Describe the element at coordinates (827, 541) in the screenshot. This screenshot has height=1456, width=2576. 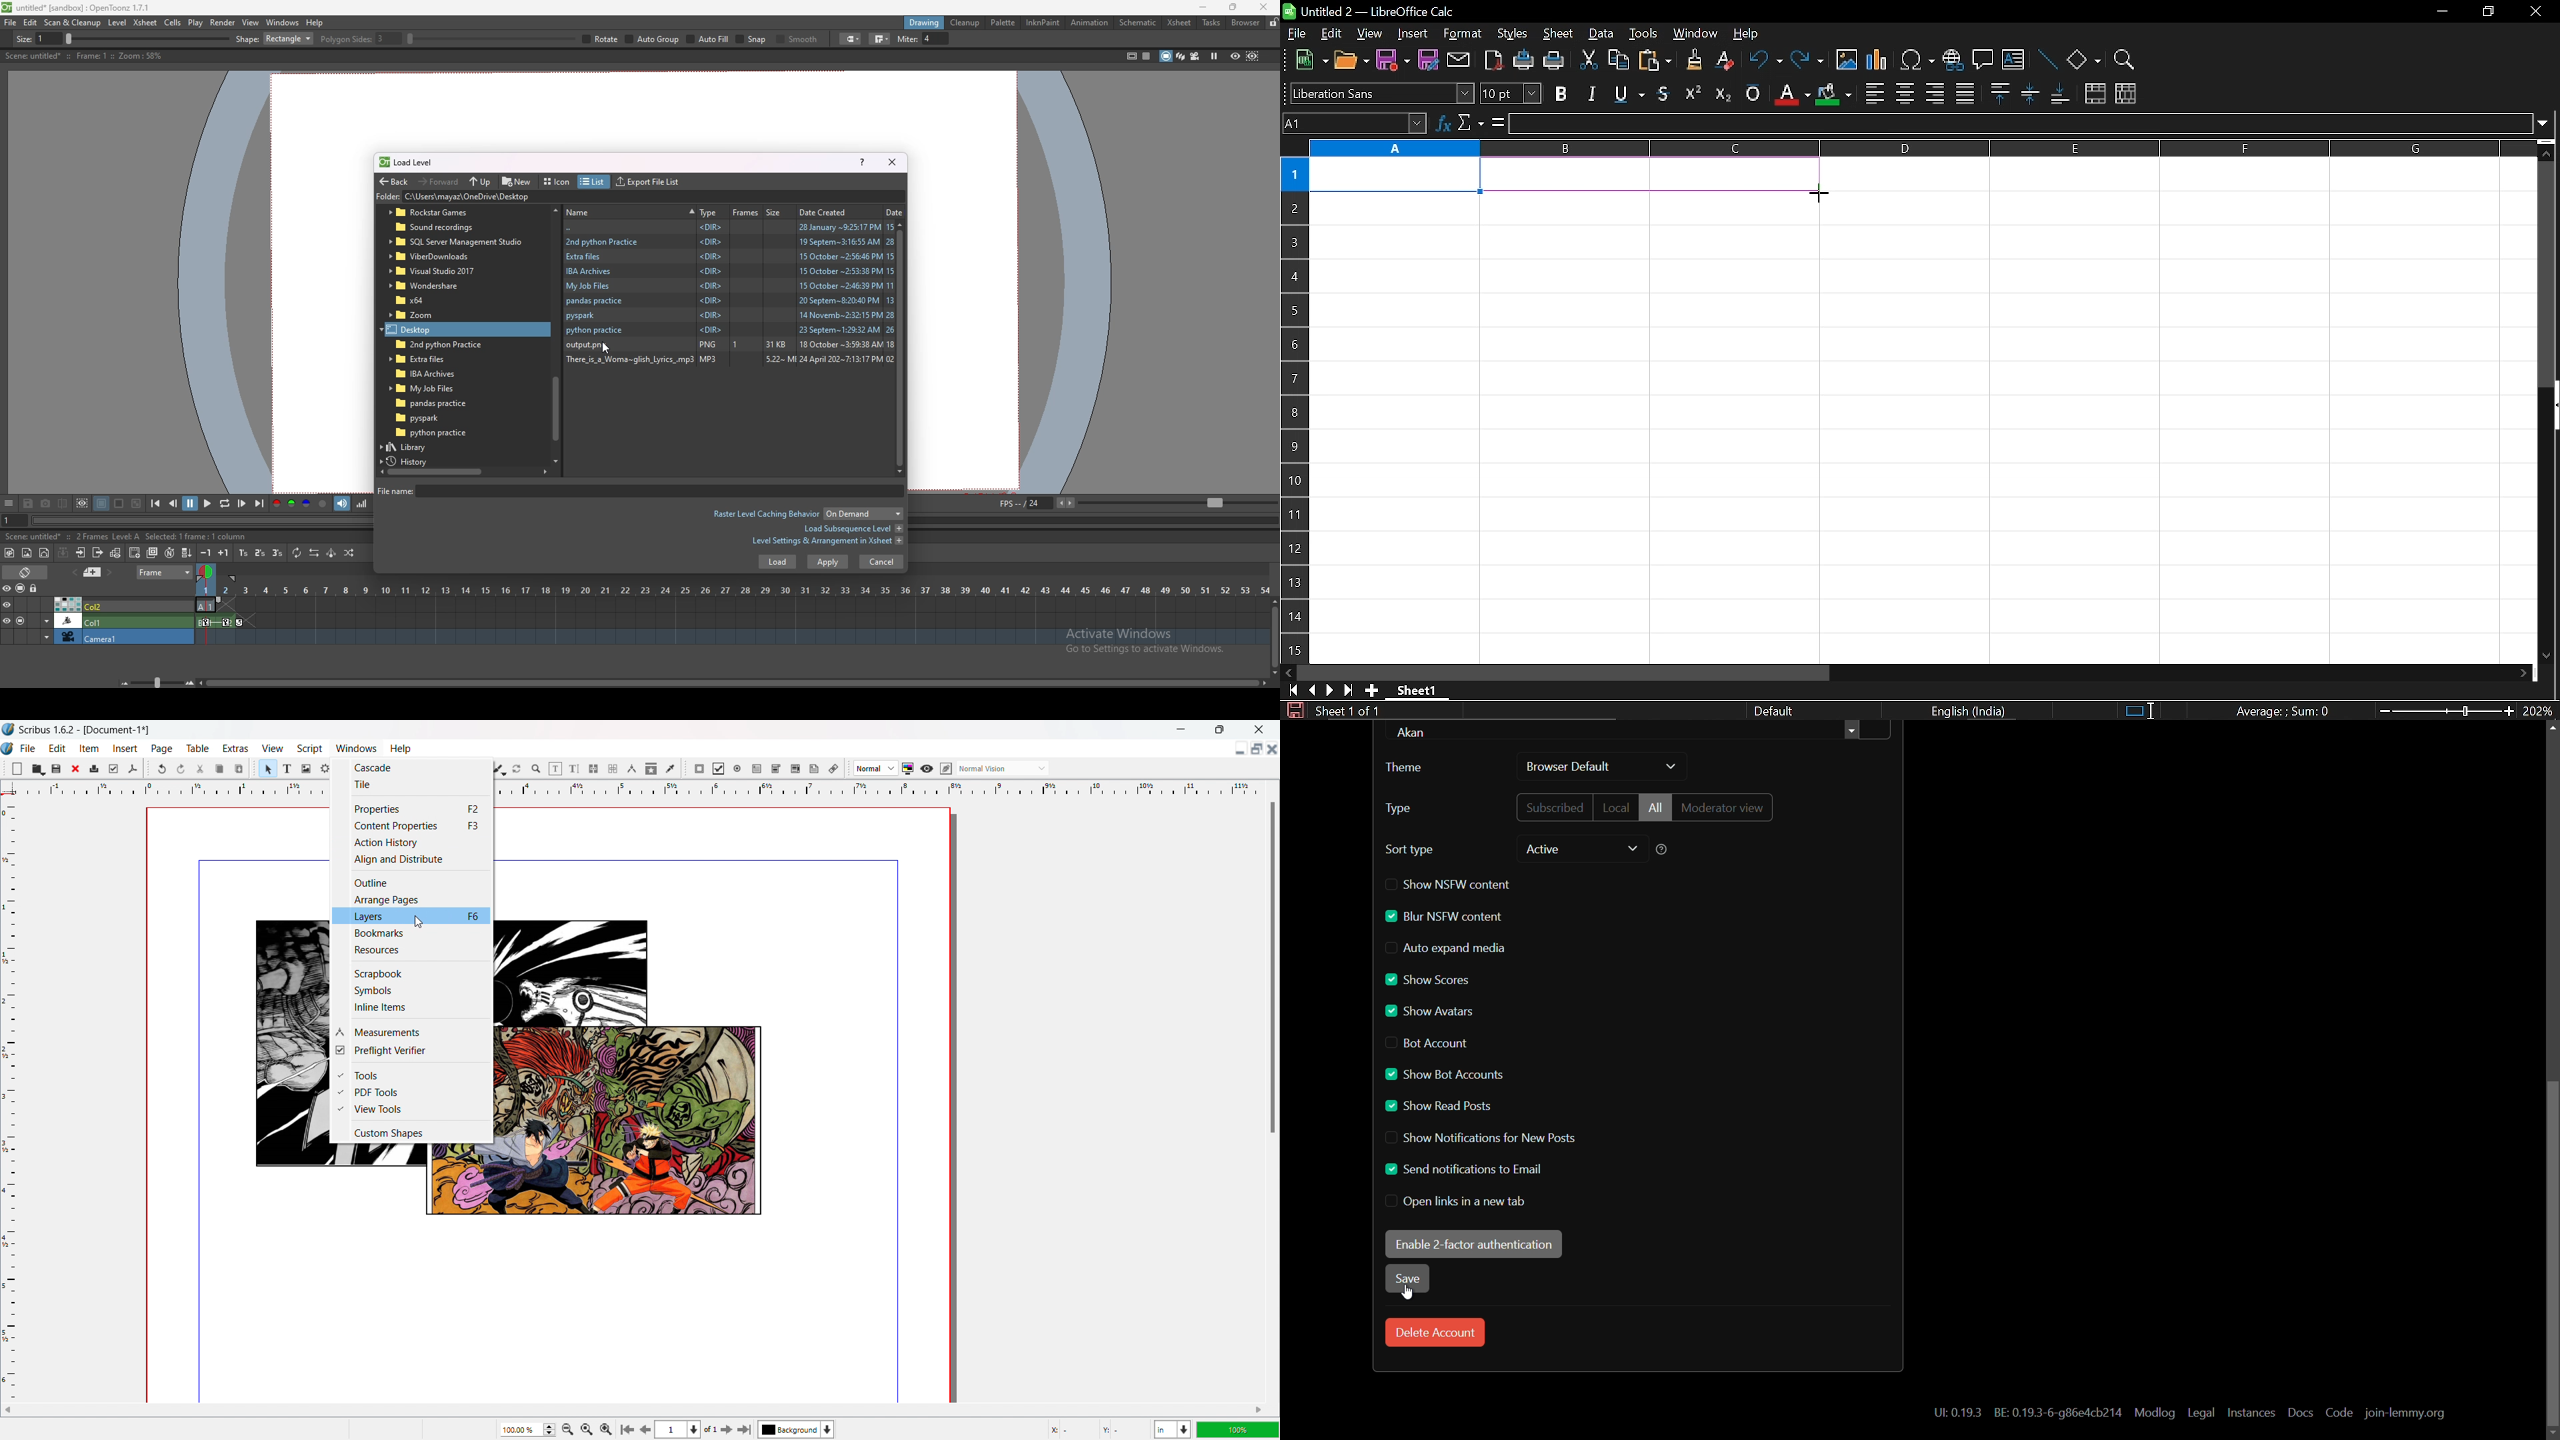
I see `level settings and arrangement` at that location.